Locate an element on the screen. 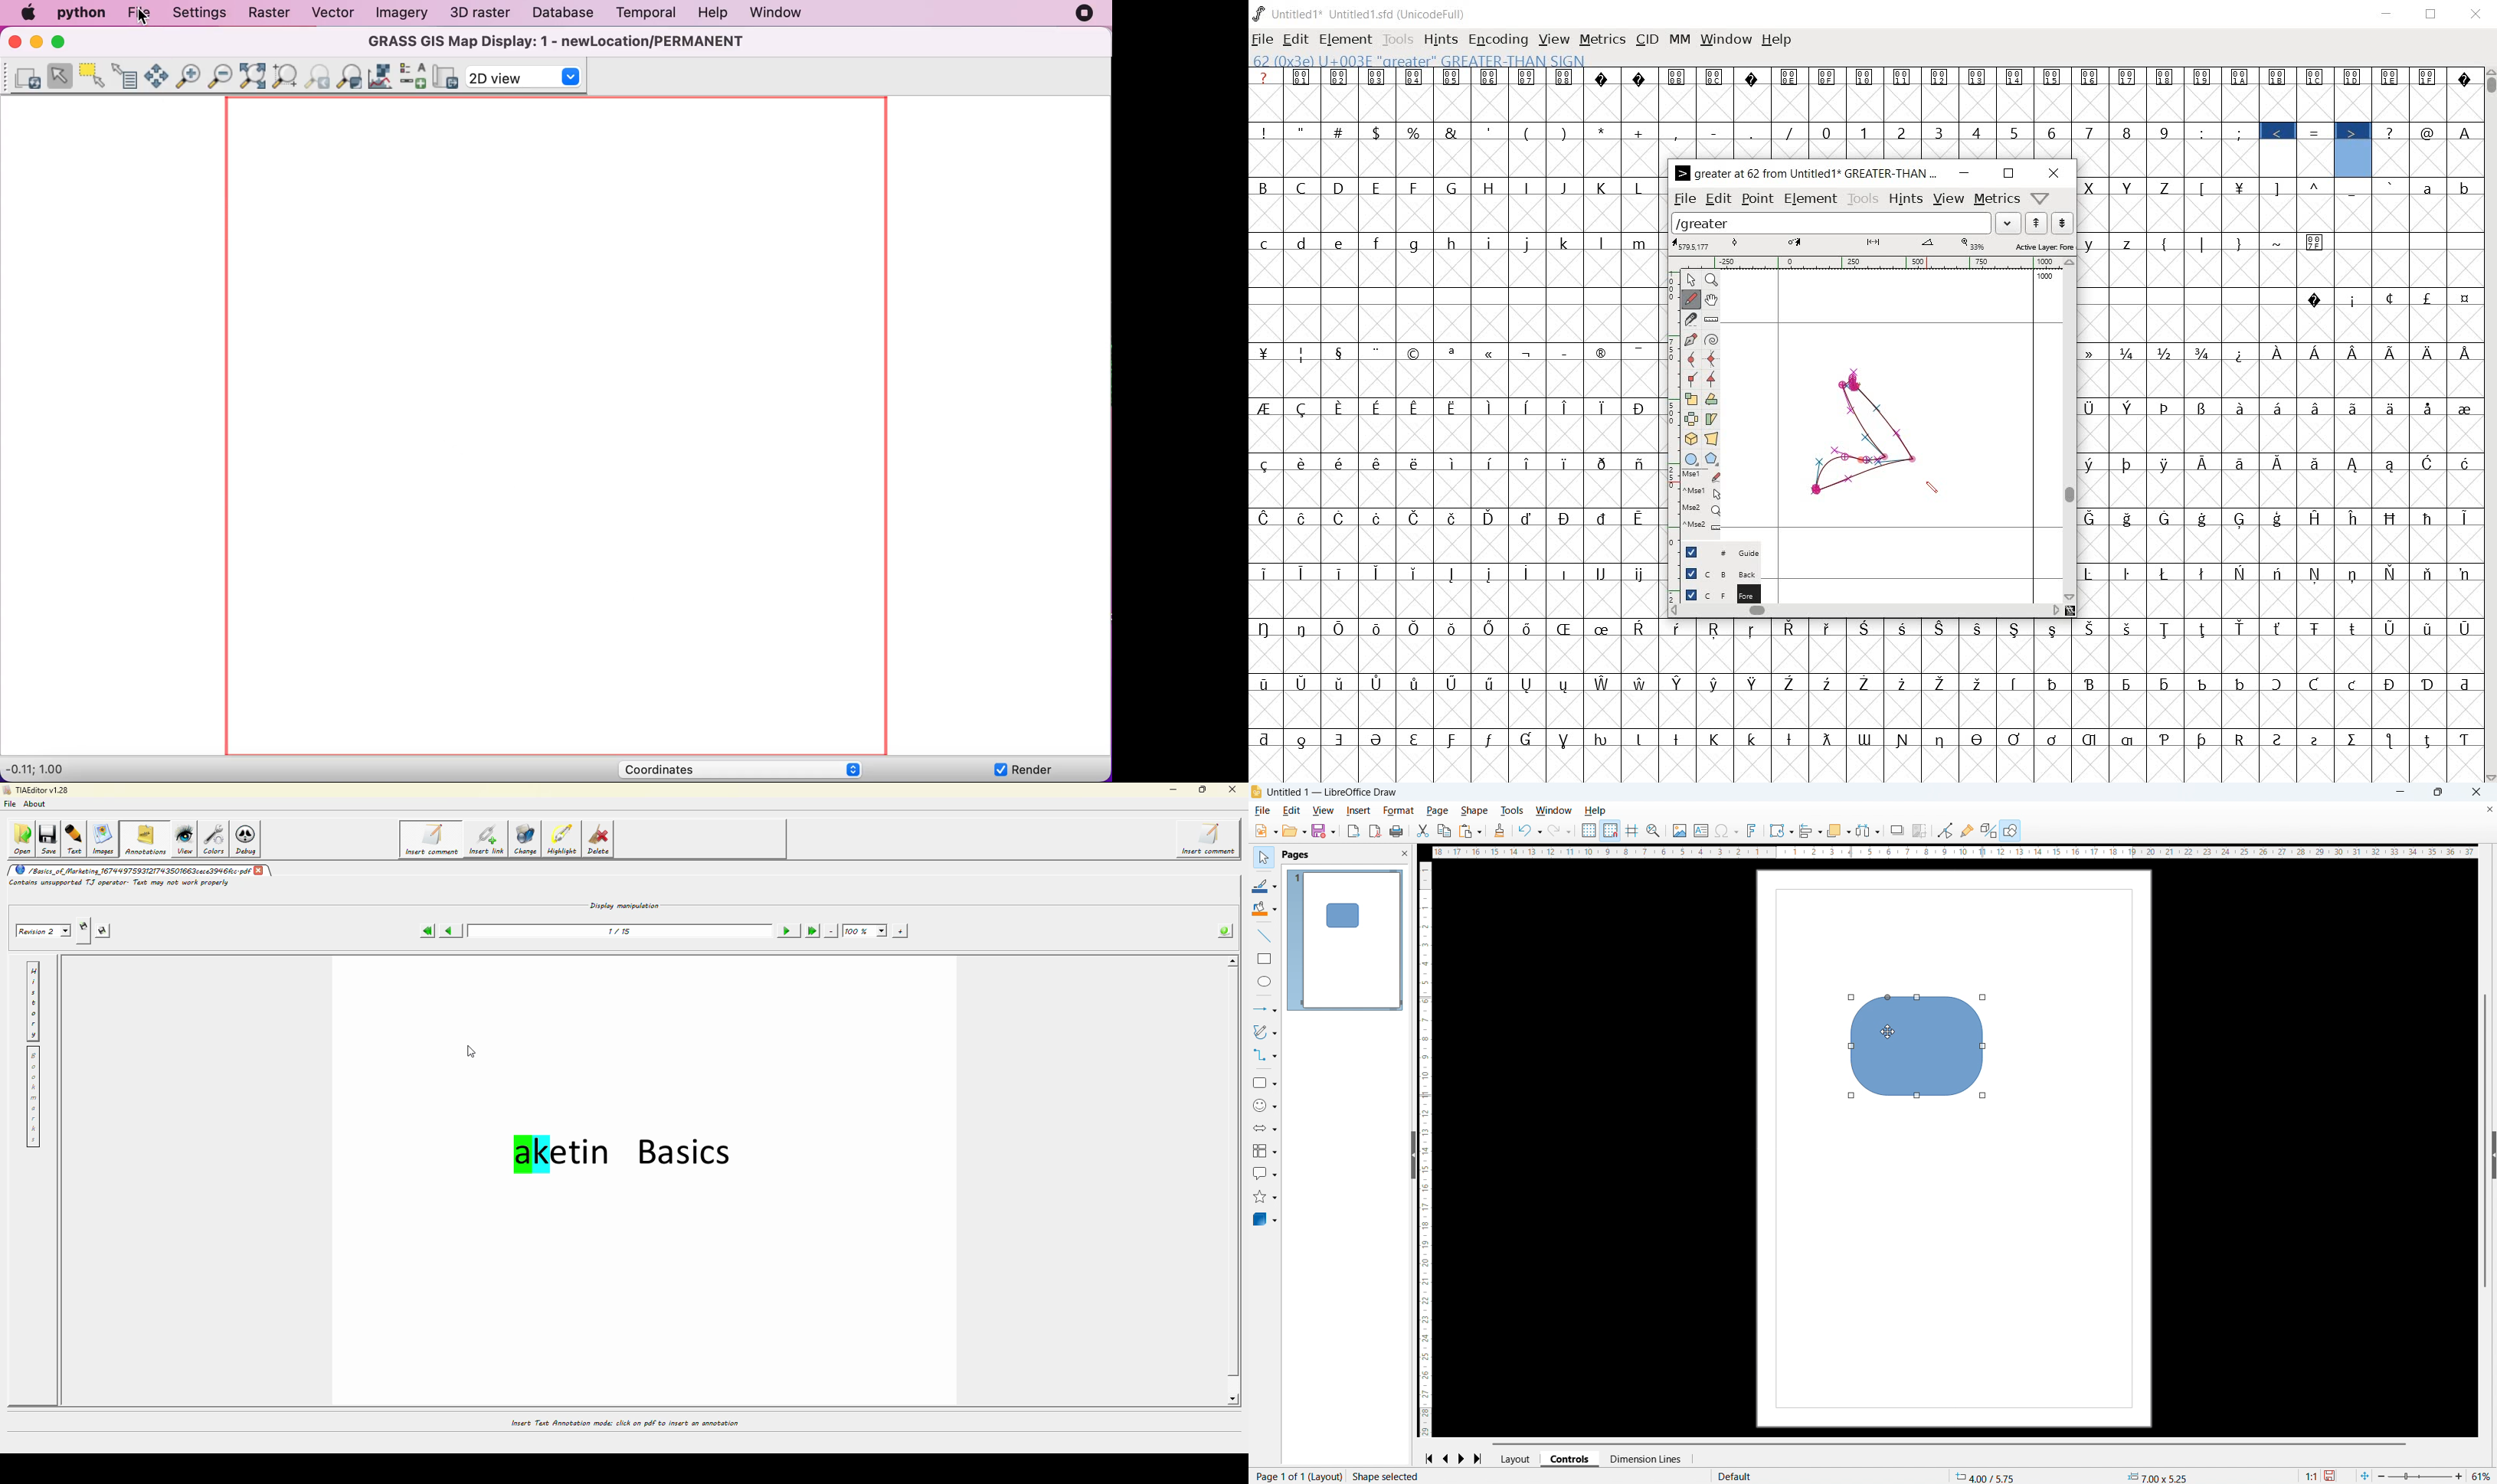 The image size is (2520, 1484). Guidelines while moving  is located at coordinates (1632, 831).